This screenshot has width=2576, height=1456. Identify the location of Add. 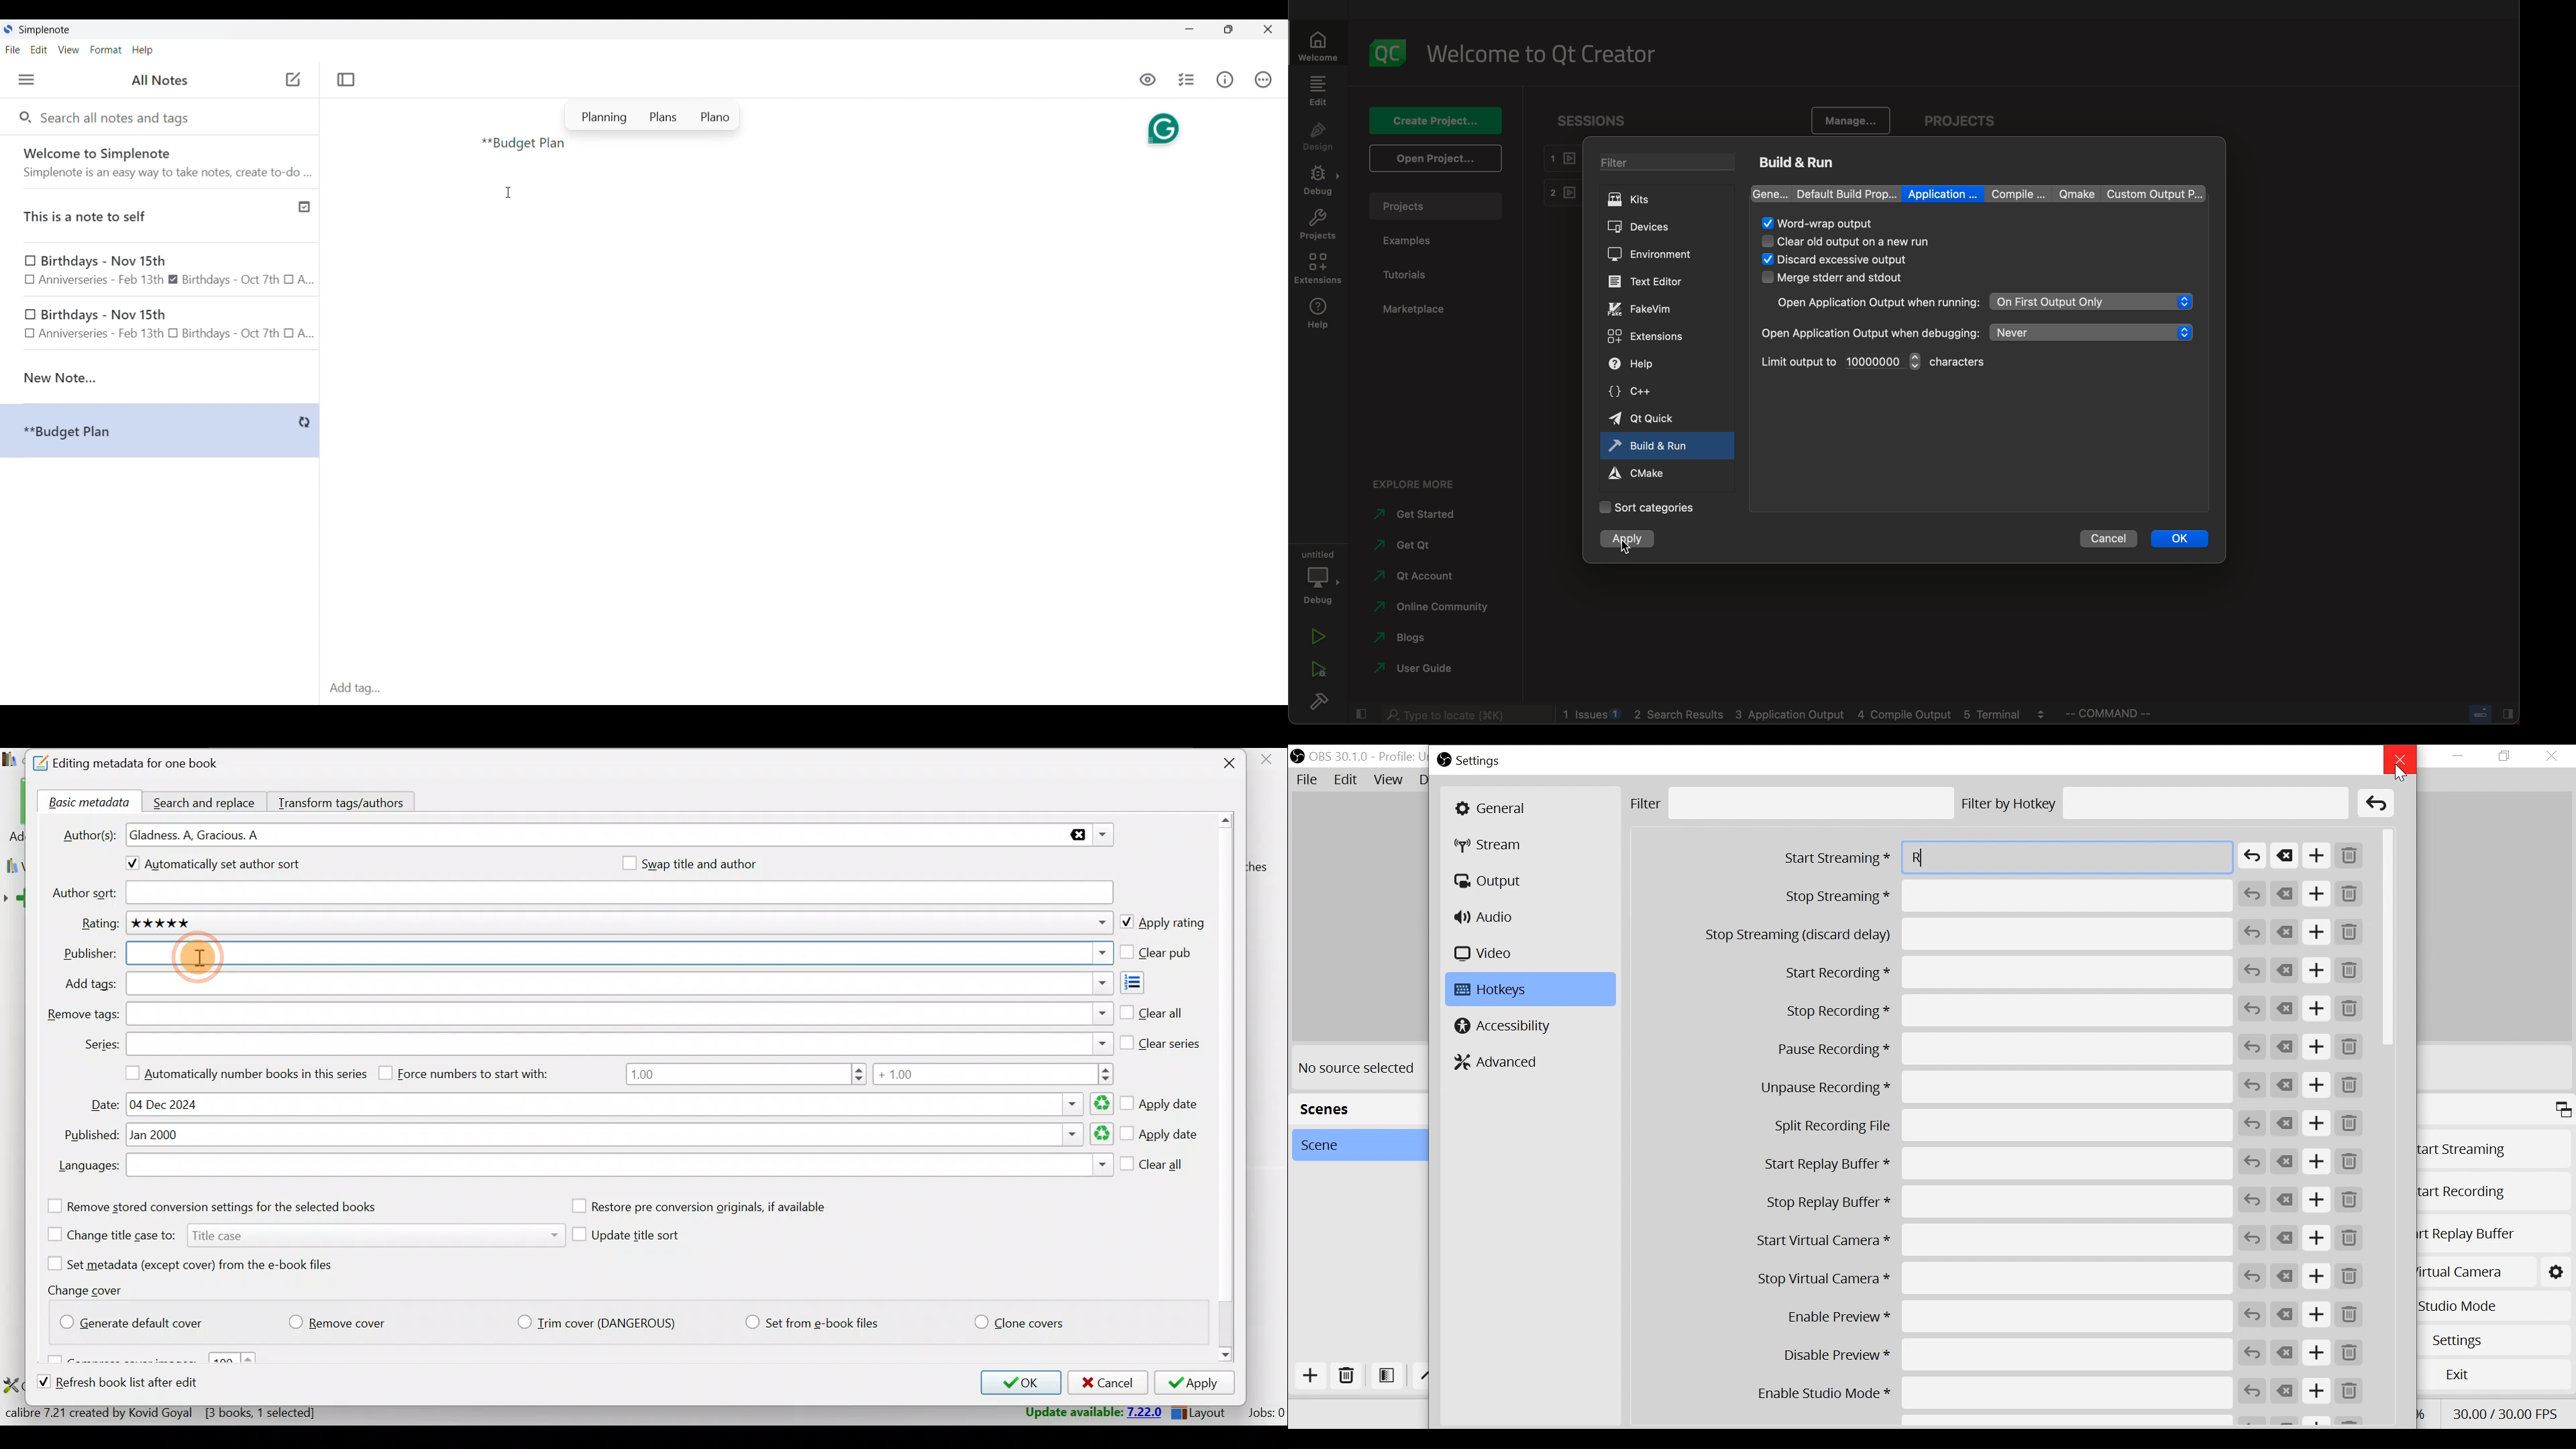
(2317, 857).